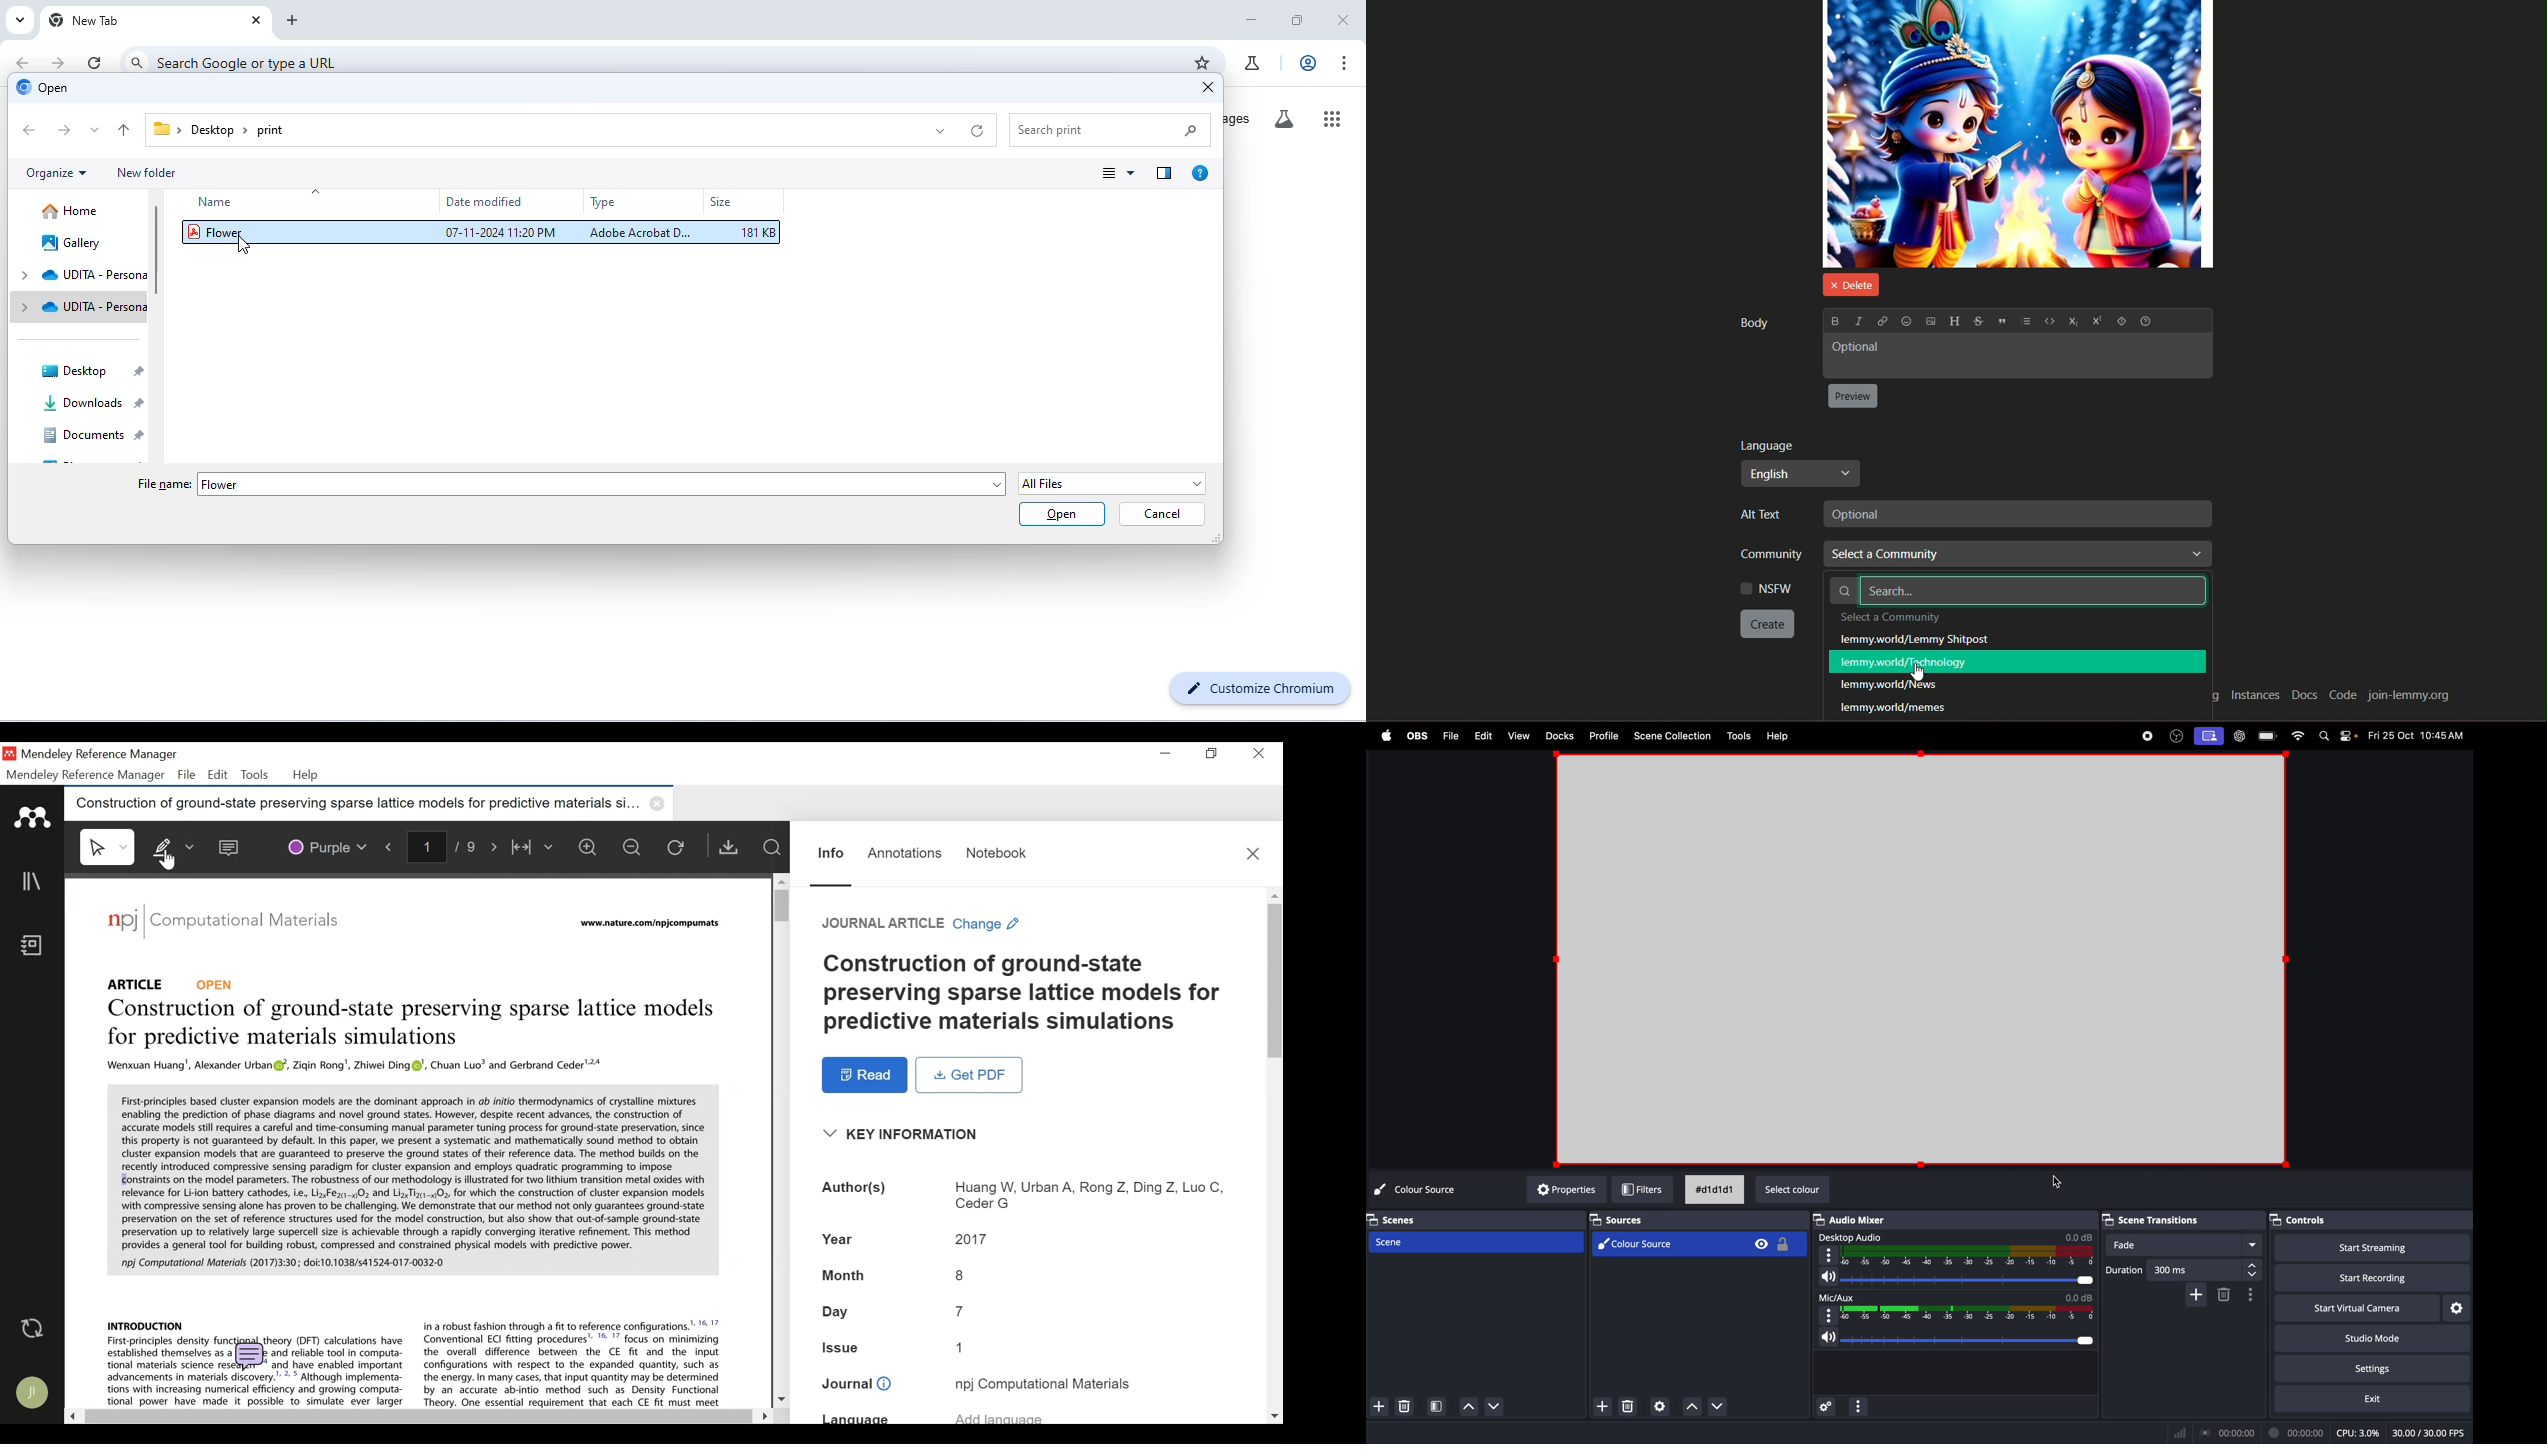 The width and height of the screenshot is (2548, 1456). I want to click on Month, so click(961, 1275).